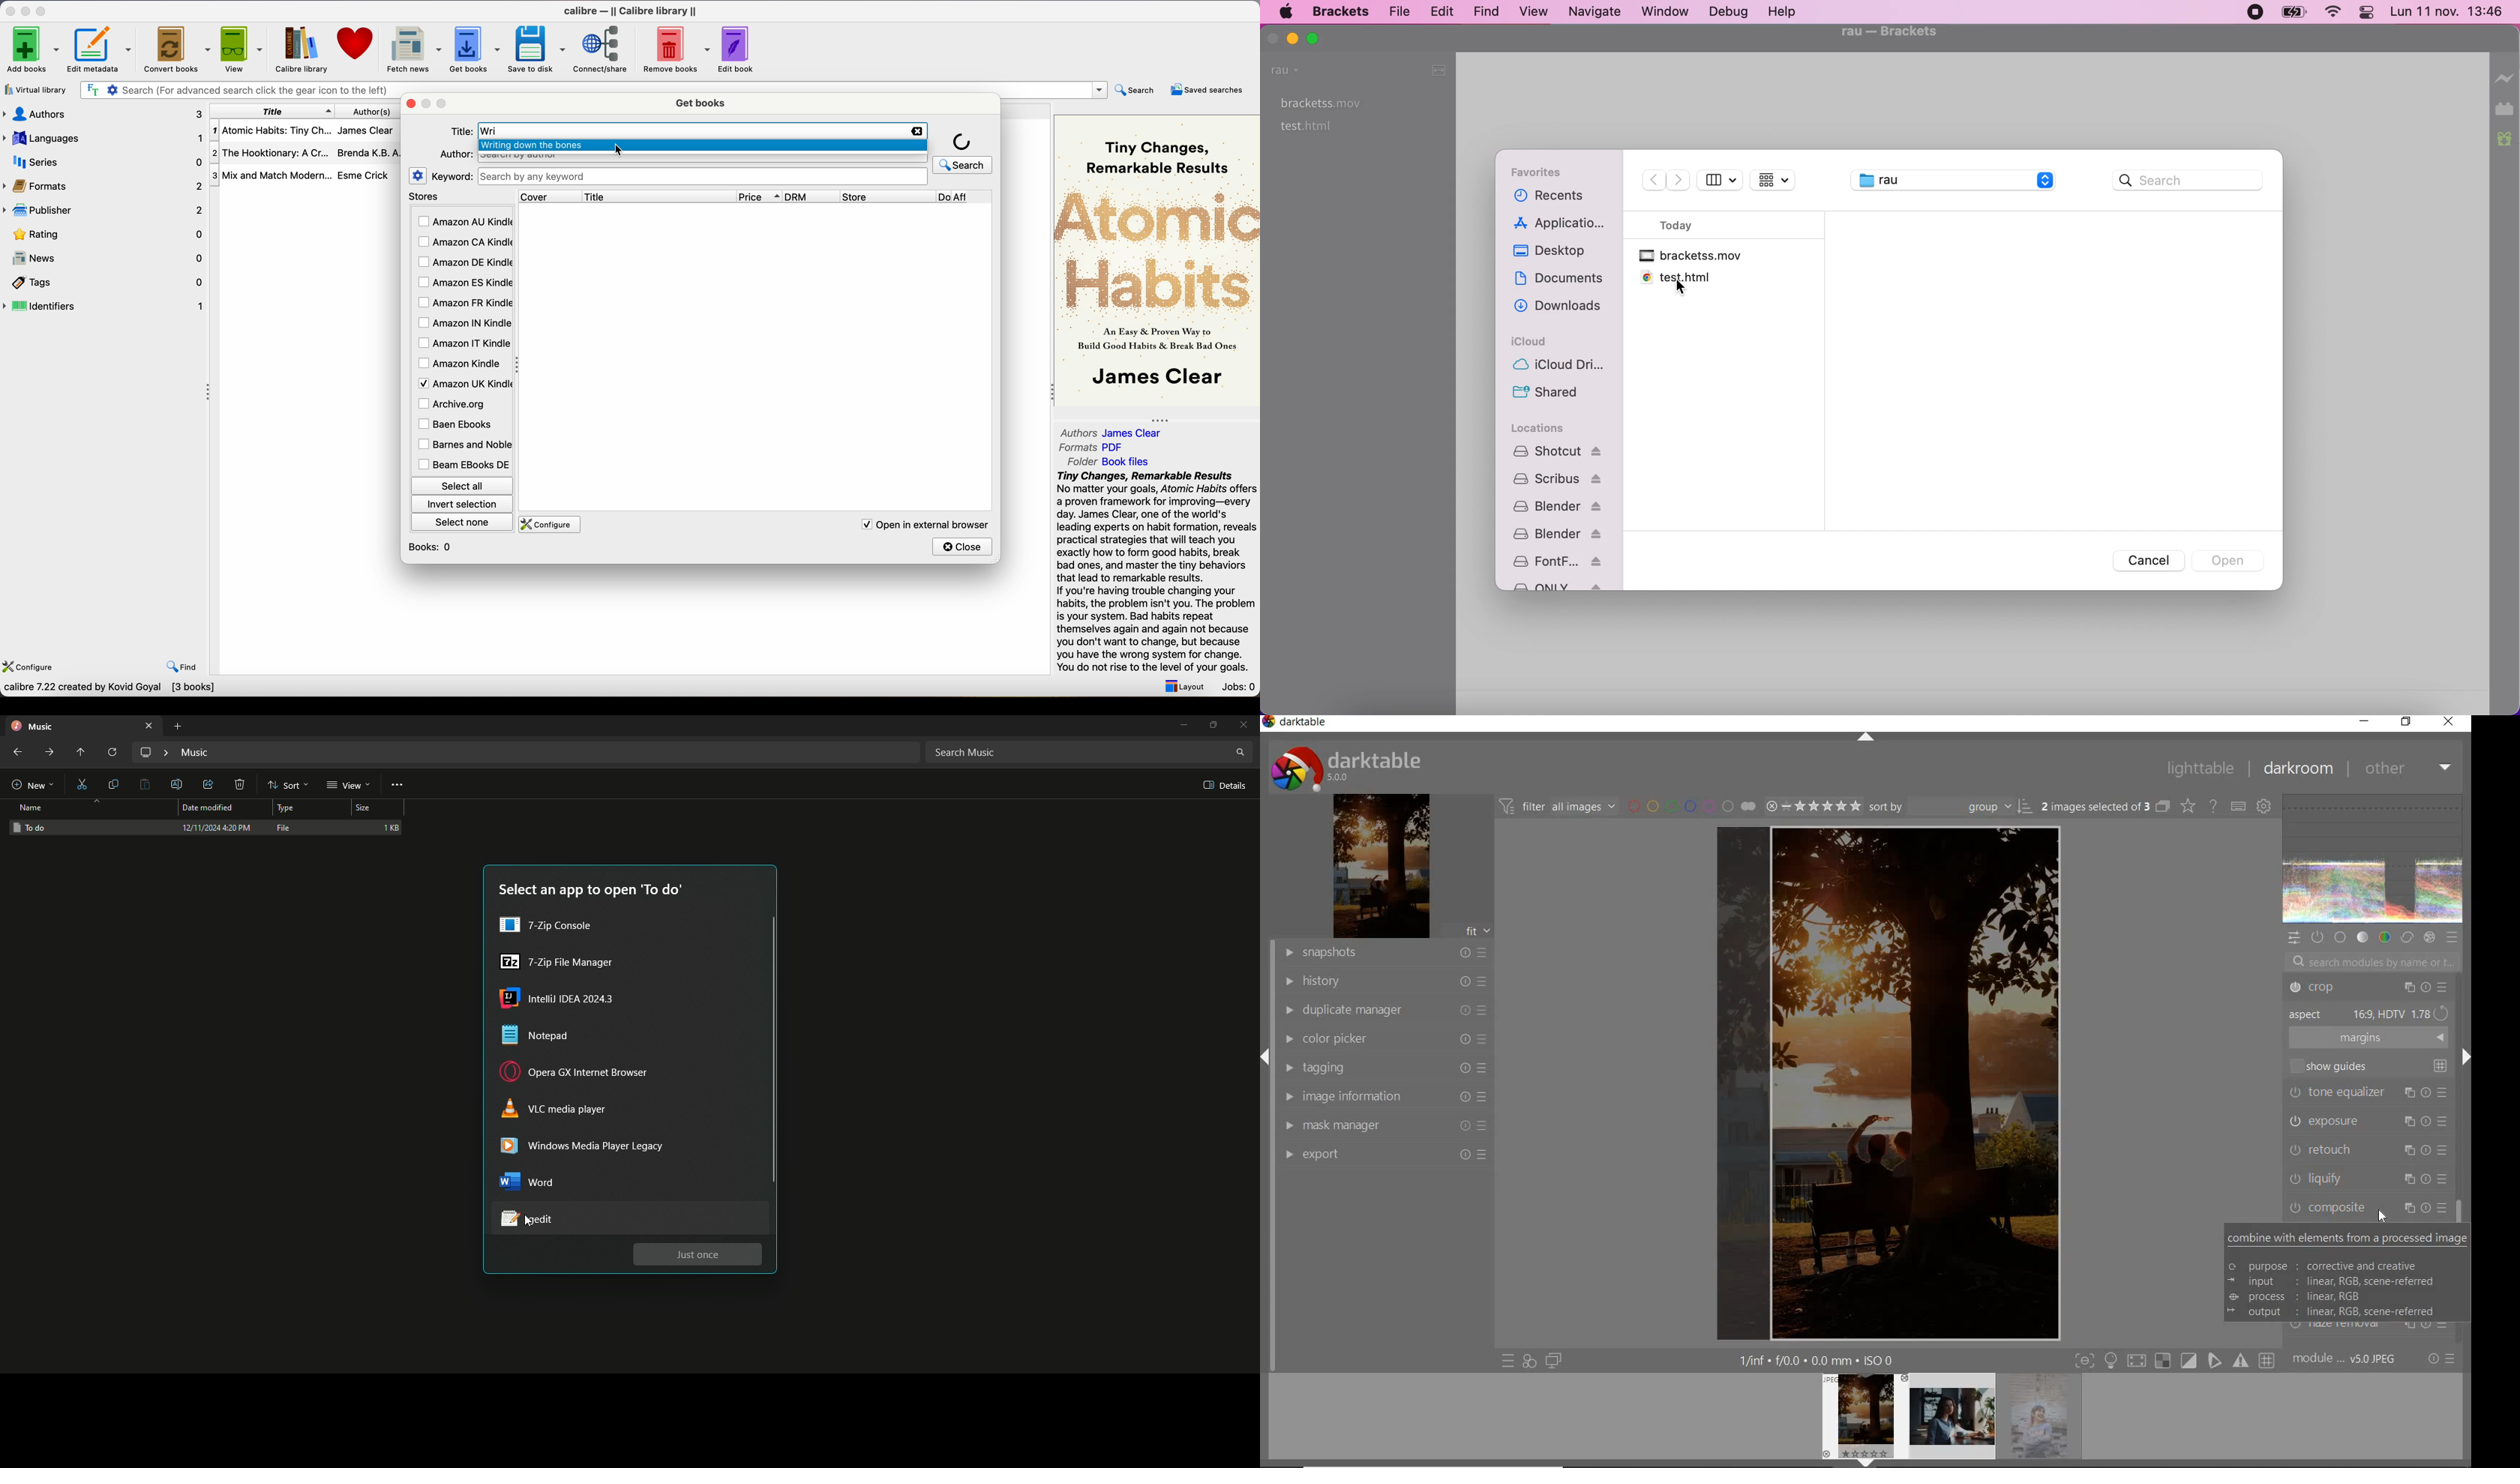  I want to click on saved searches, so click(1207, 90).